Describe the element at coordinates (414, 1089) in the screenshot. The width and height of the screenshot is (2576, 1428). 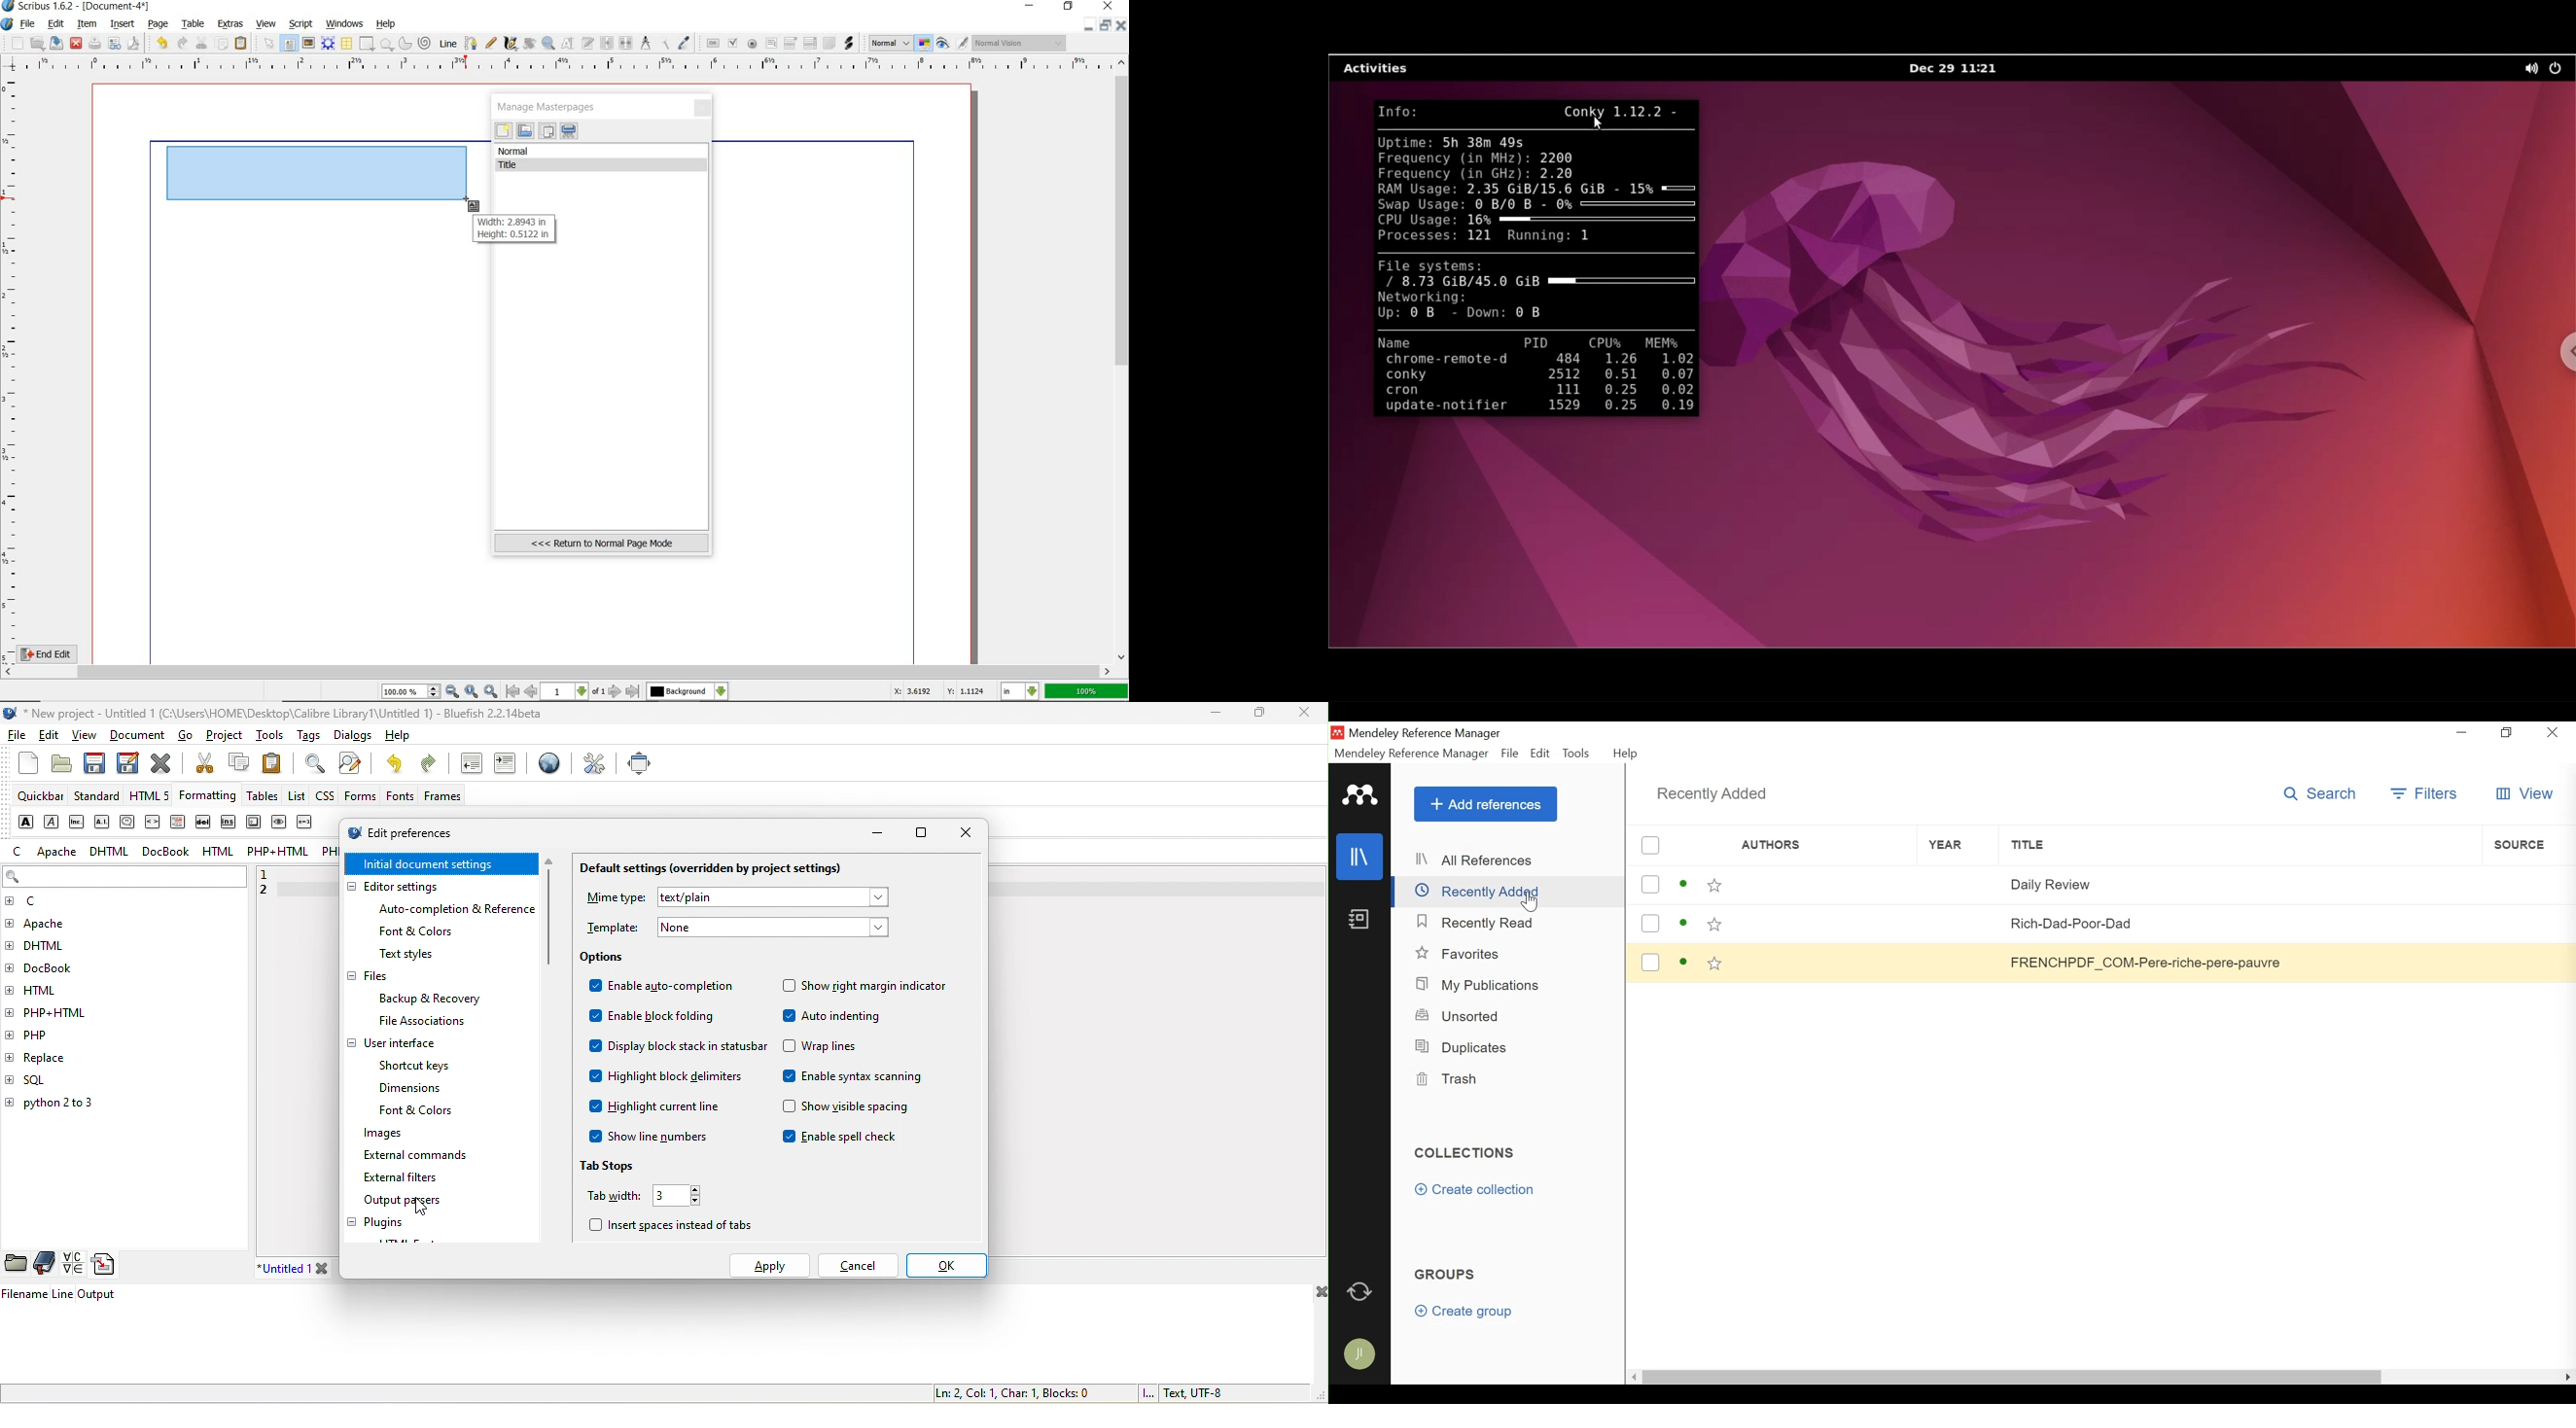
I see `dimensions` at that location.